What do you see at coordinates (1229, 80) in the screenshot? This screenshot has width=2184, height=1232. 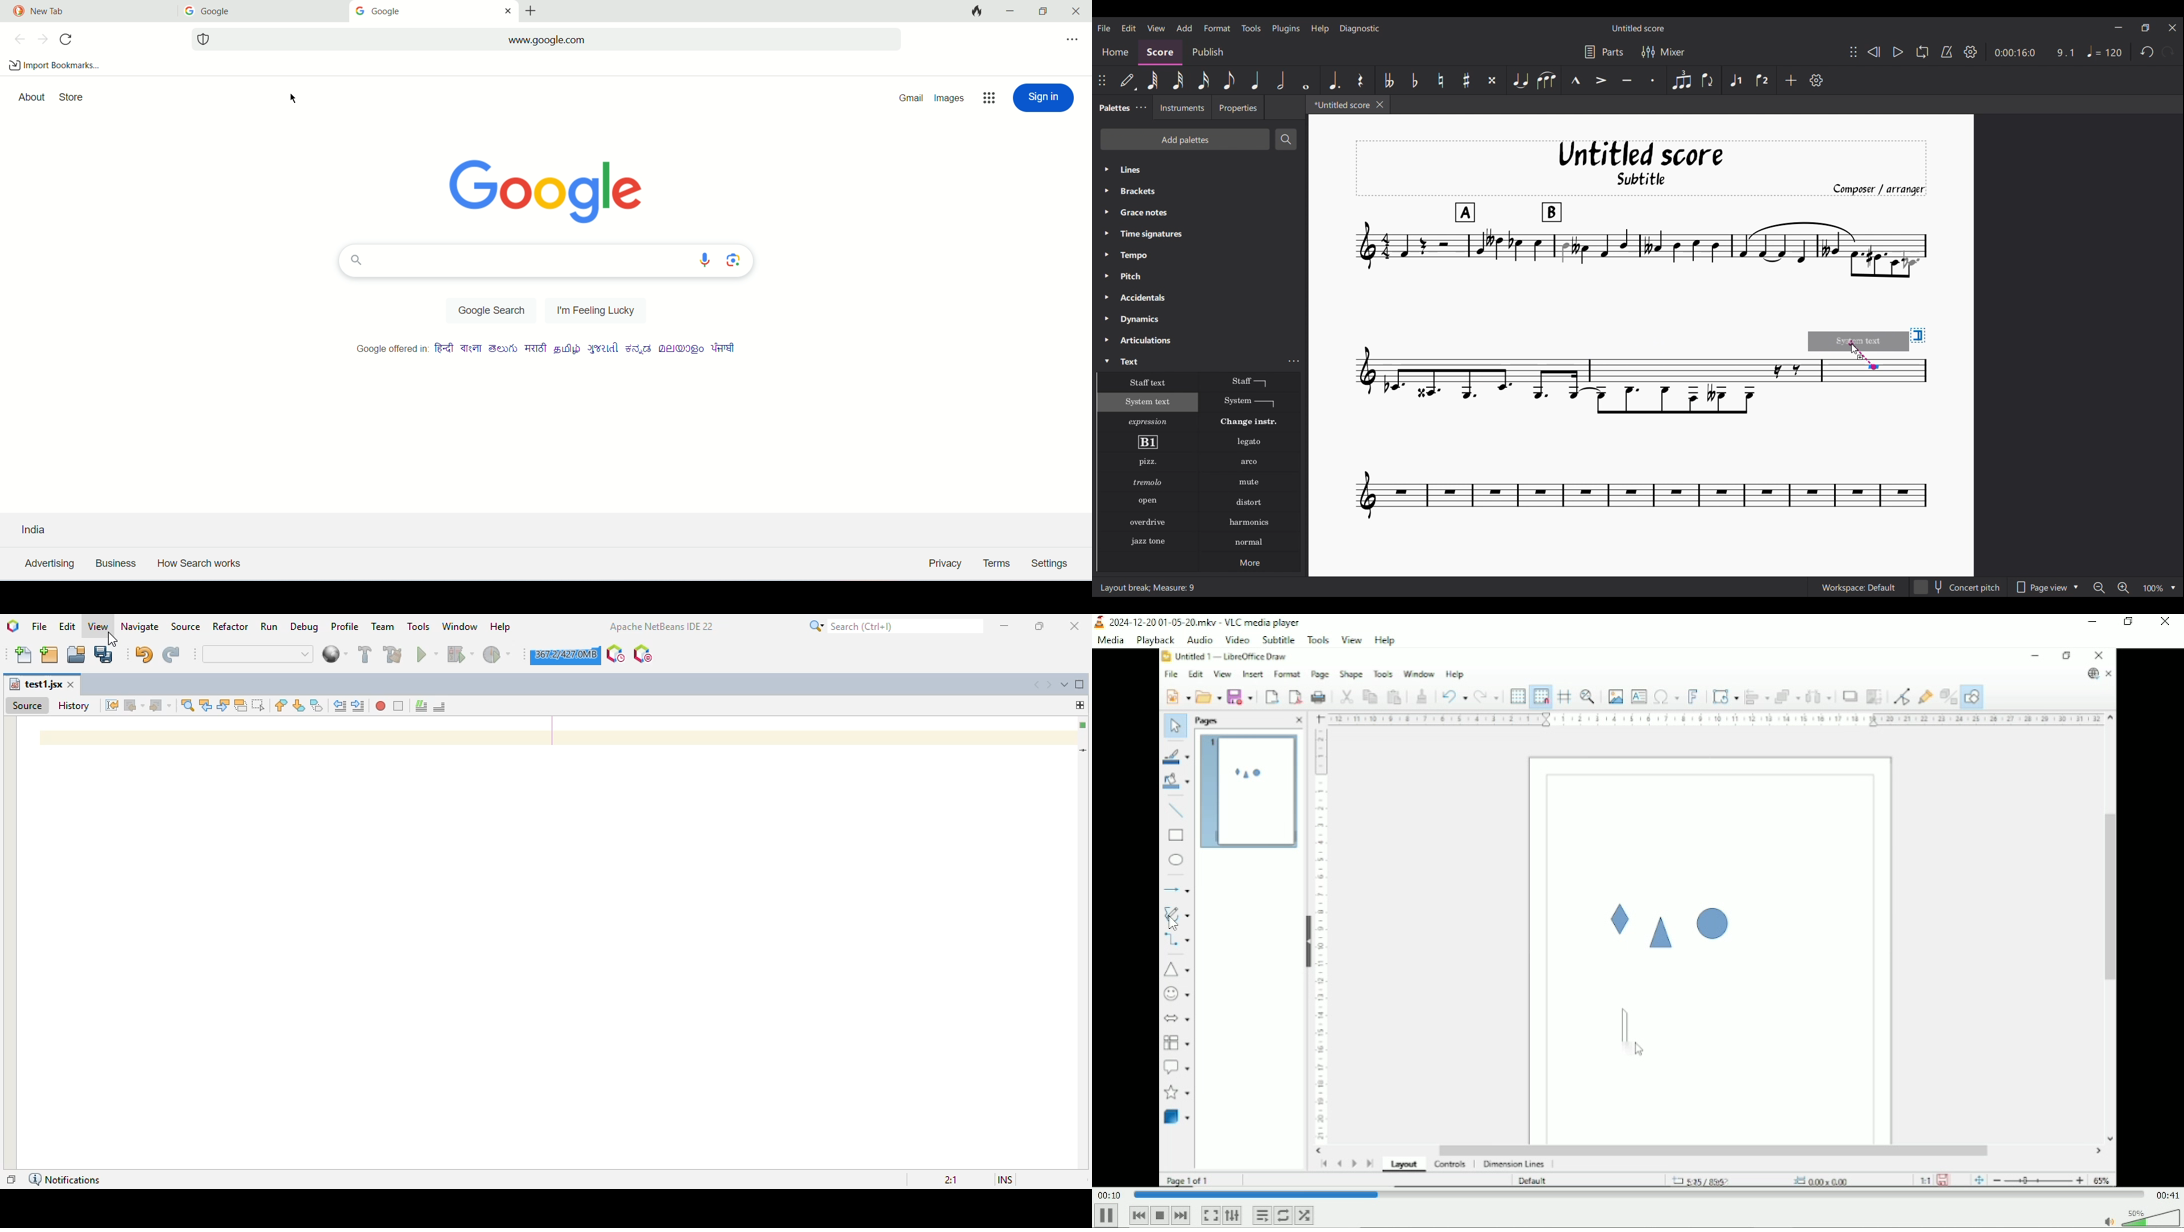 I see `8th note` at bounding box center [1229, 80].